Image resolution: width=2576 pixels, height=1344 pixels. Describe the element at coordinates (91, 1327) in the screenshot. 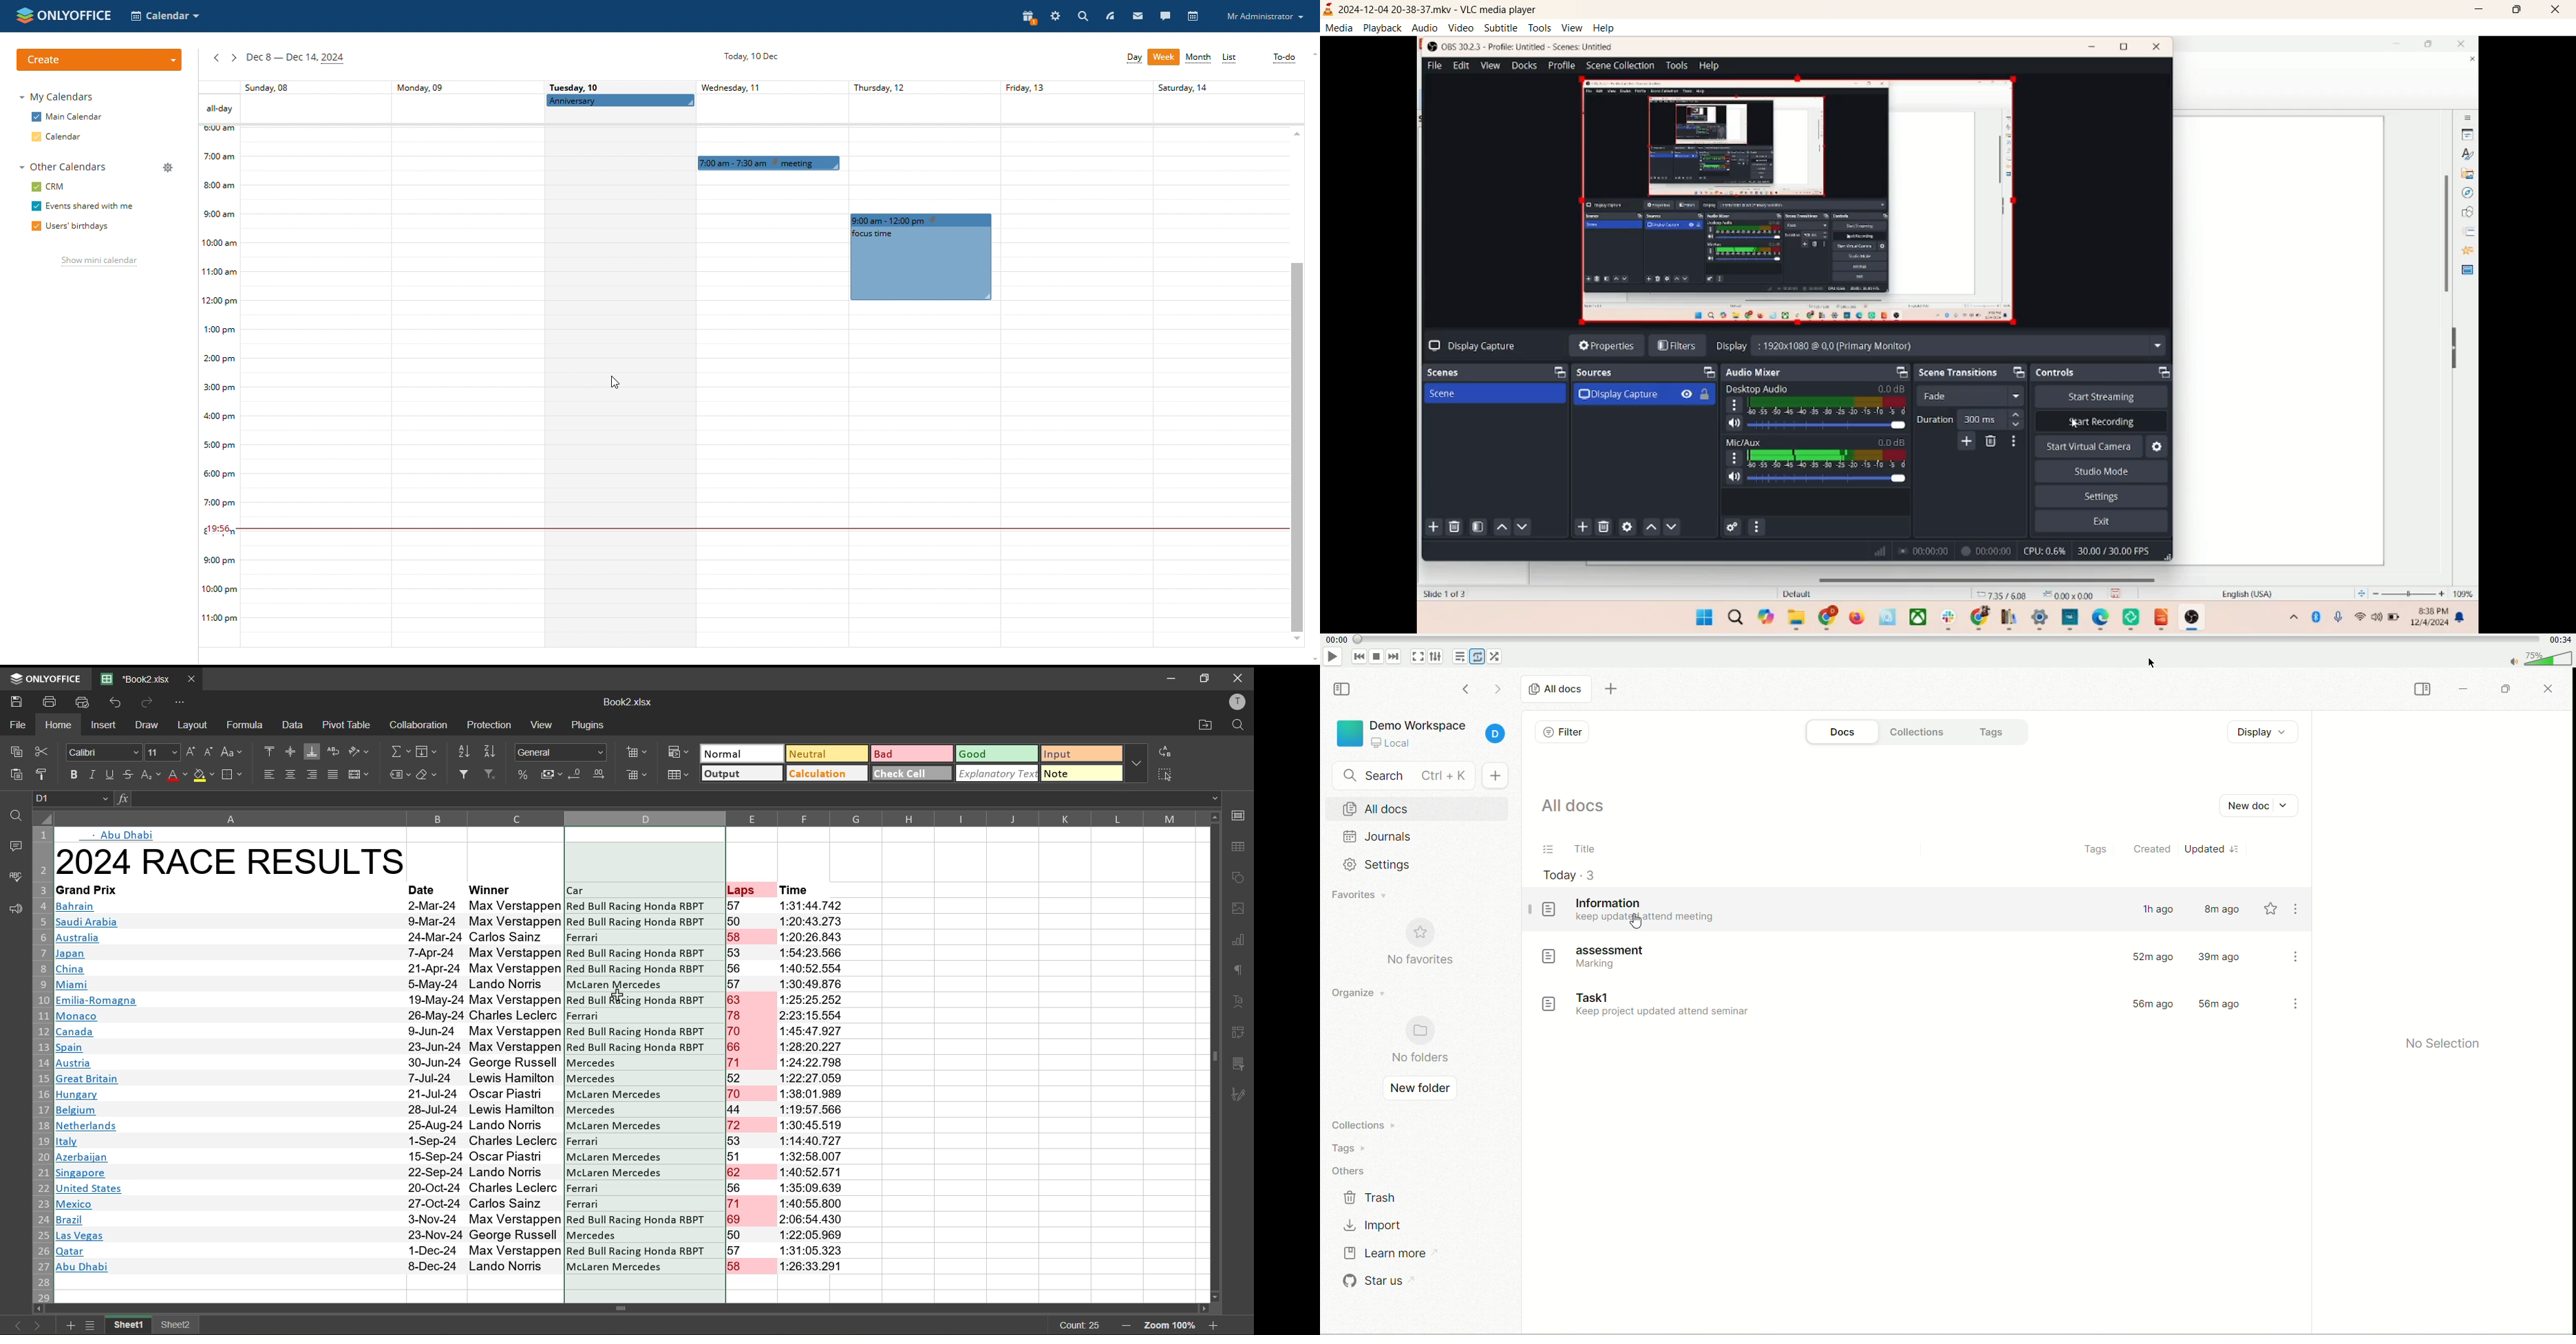

I see `sheet list` at that location.